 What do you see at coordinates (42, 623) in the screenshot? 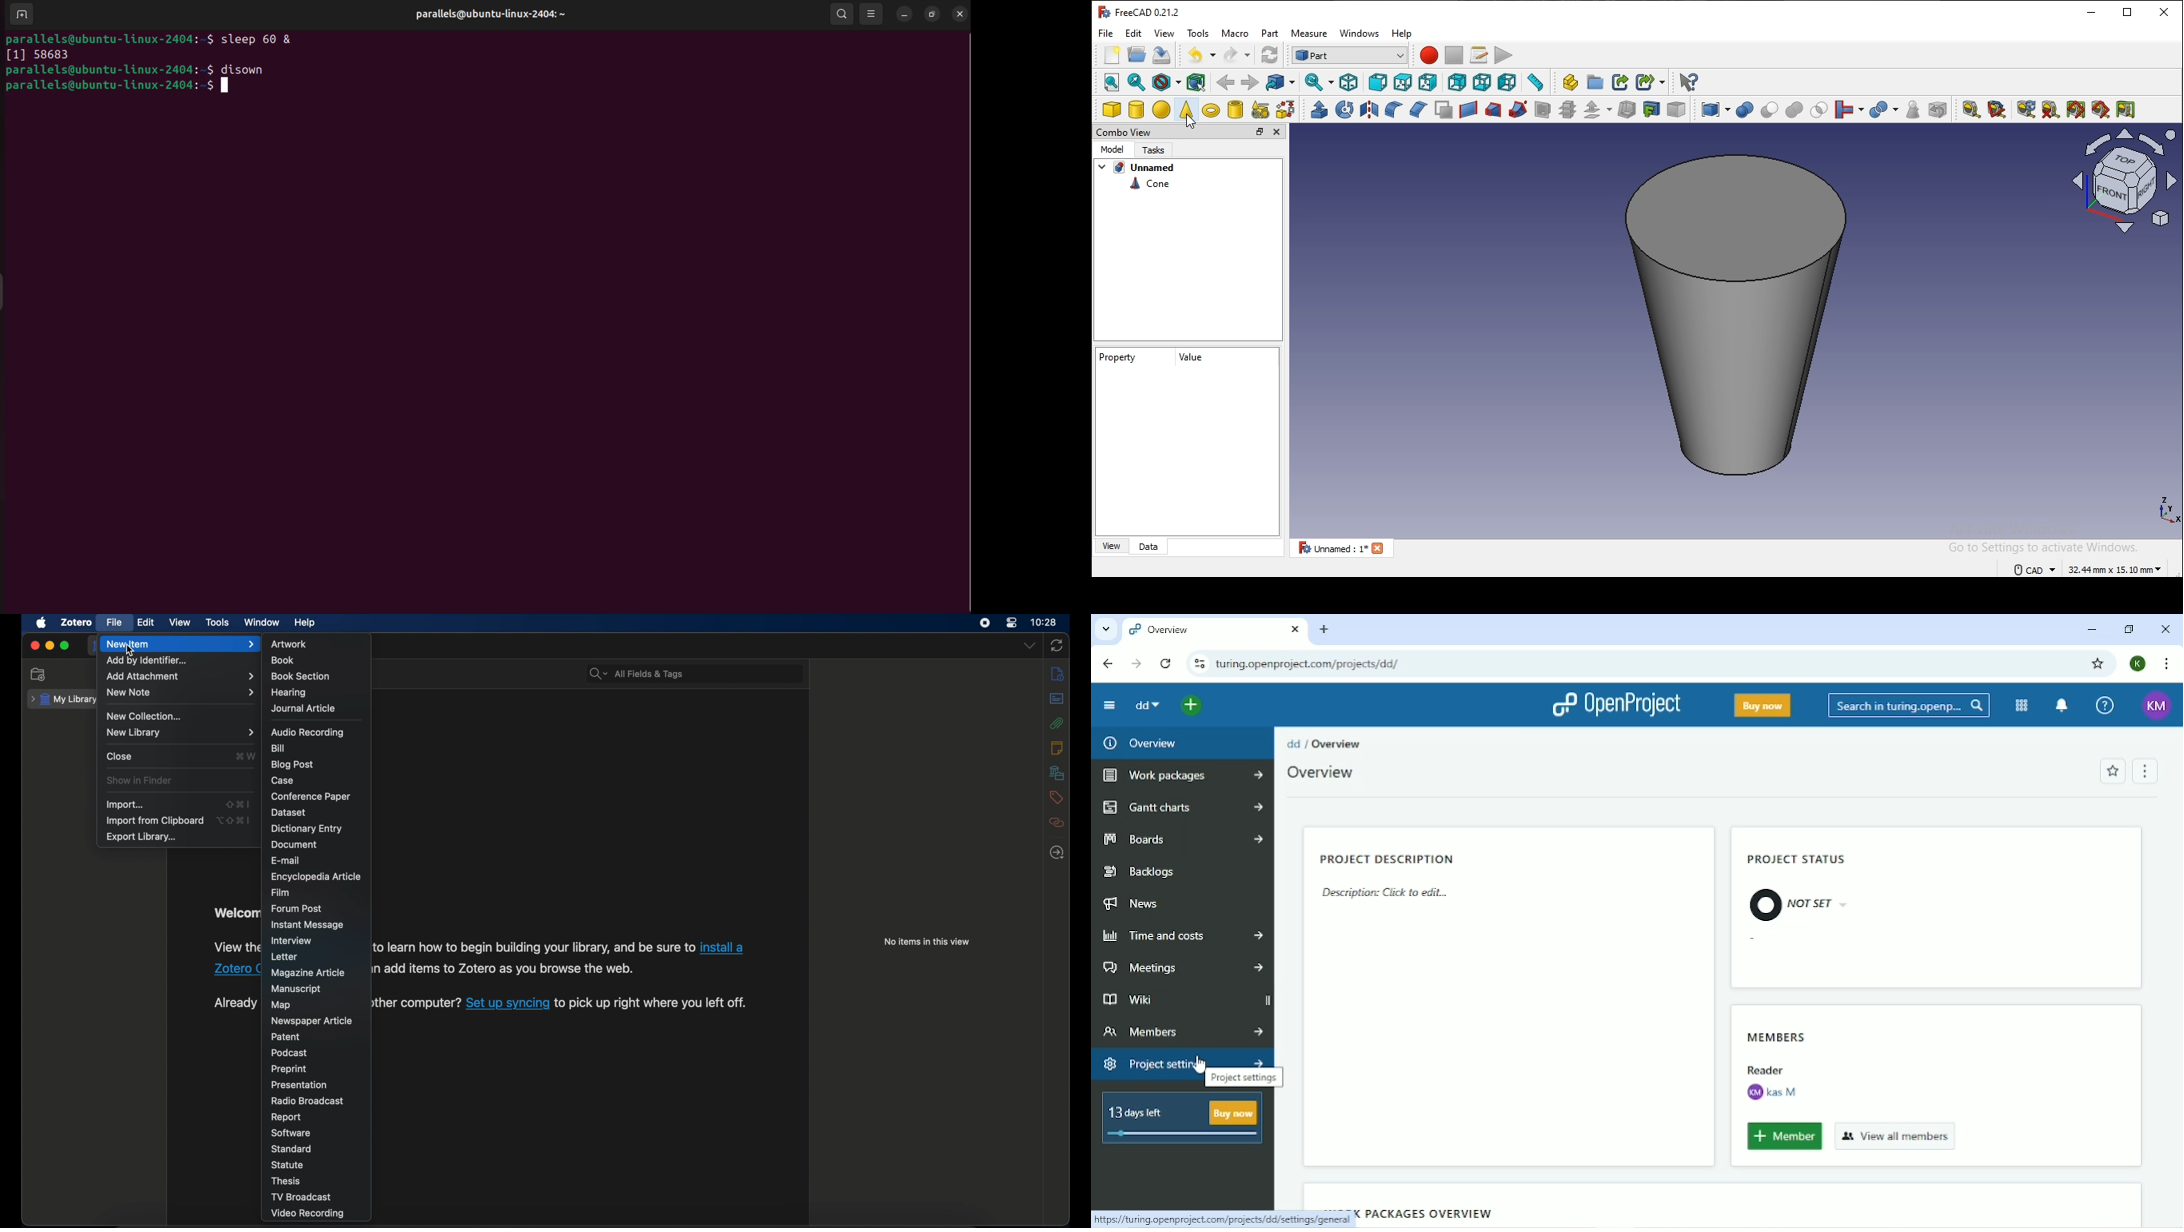
I see `apple` at bounding box center [42, 623].